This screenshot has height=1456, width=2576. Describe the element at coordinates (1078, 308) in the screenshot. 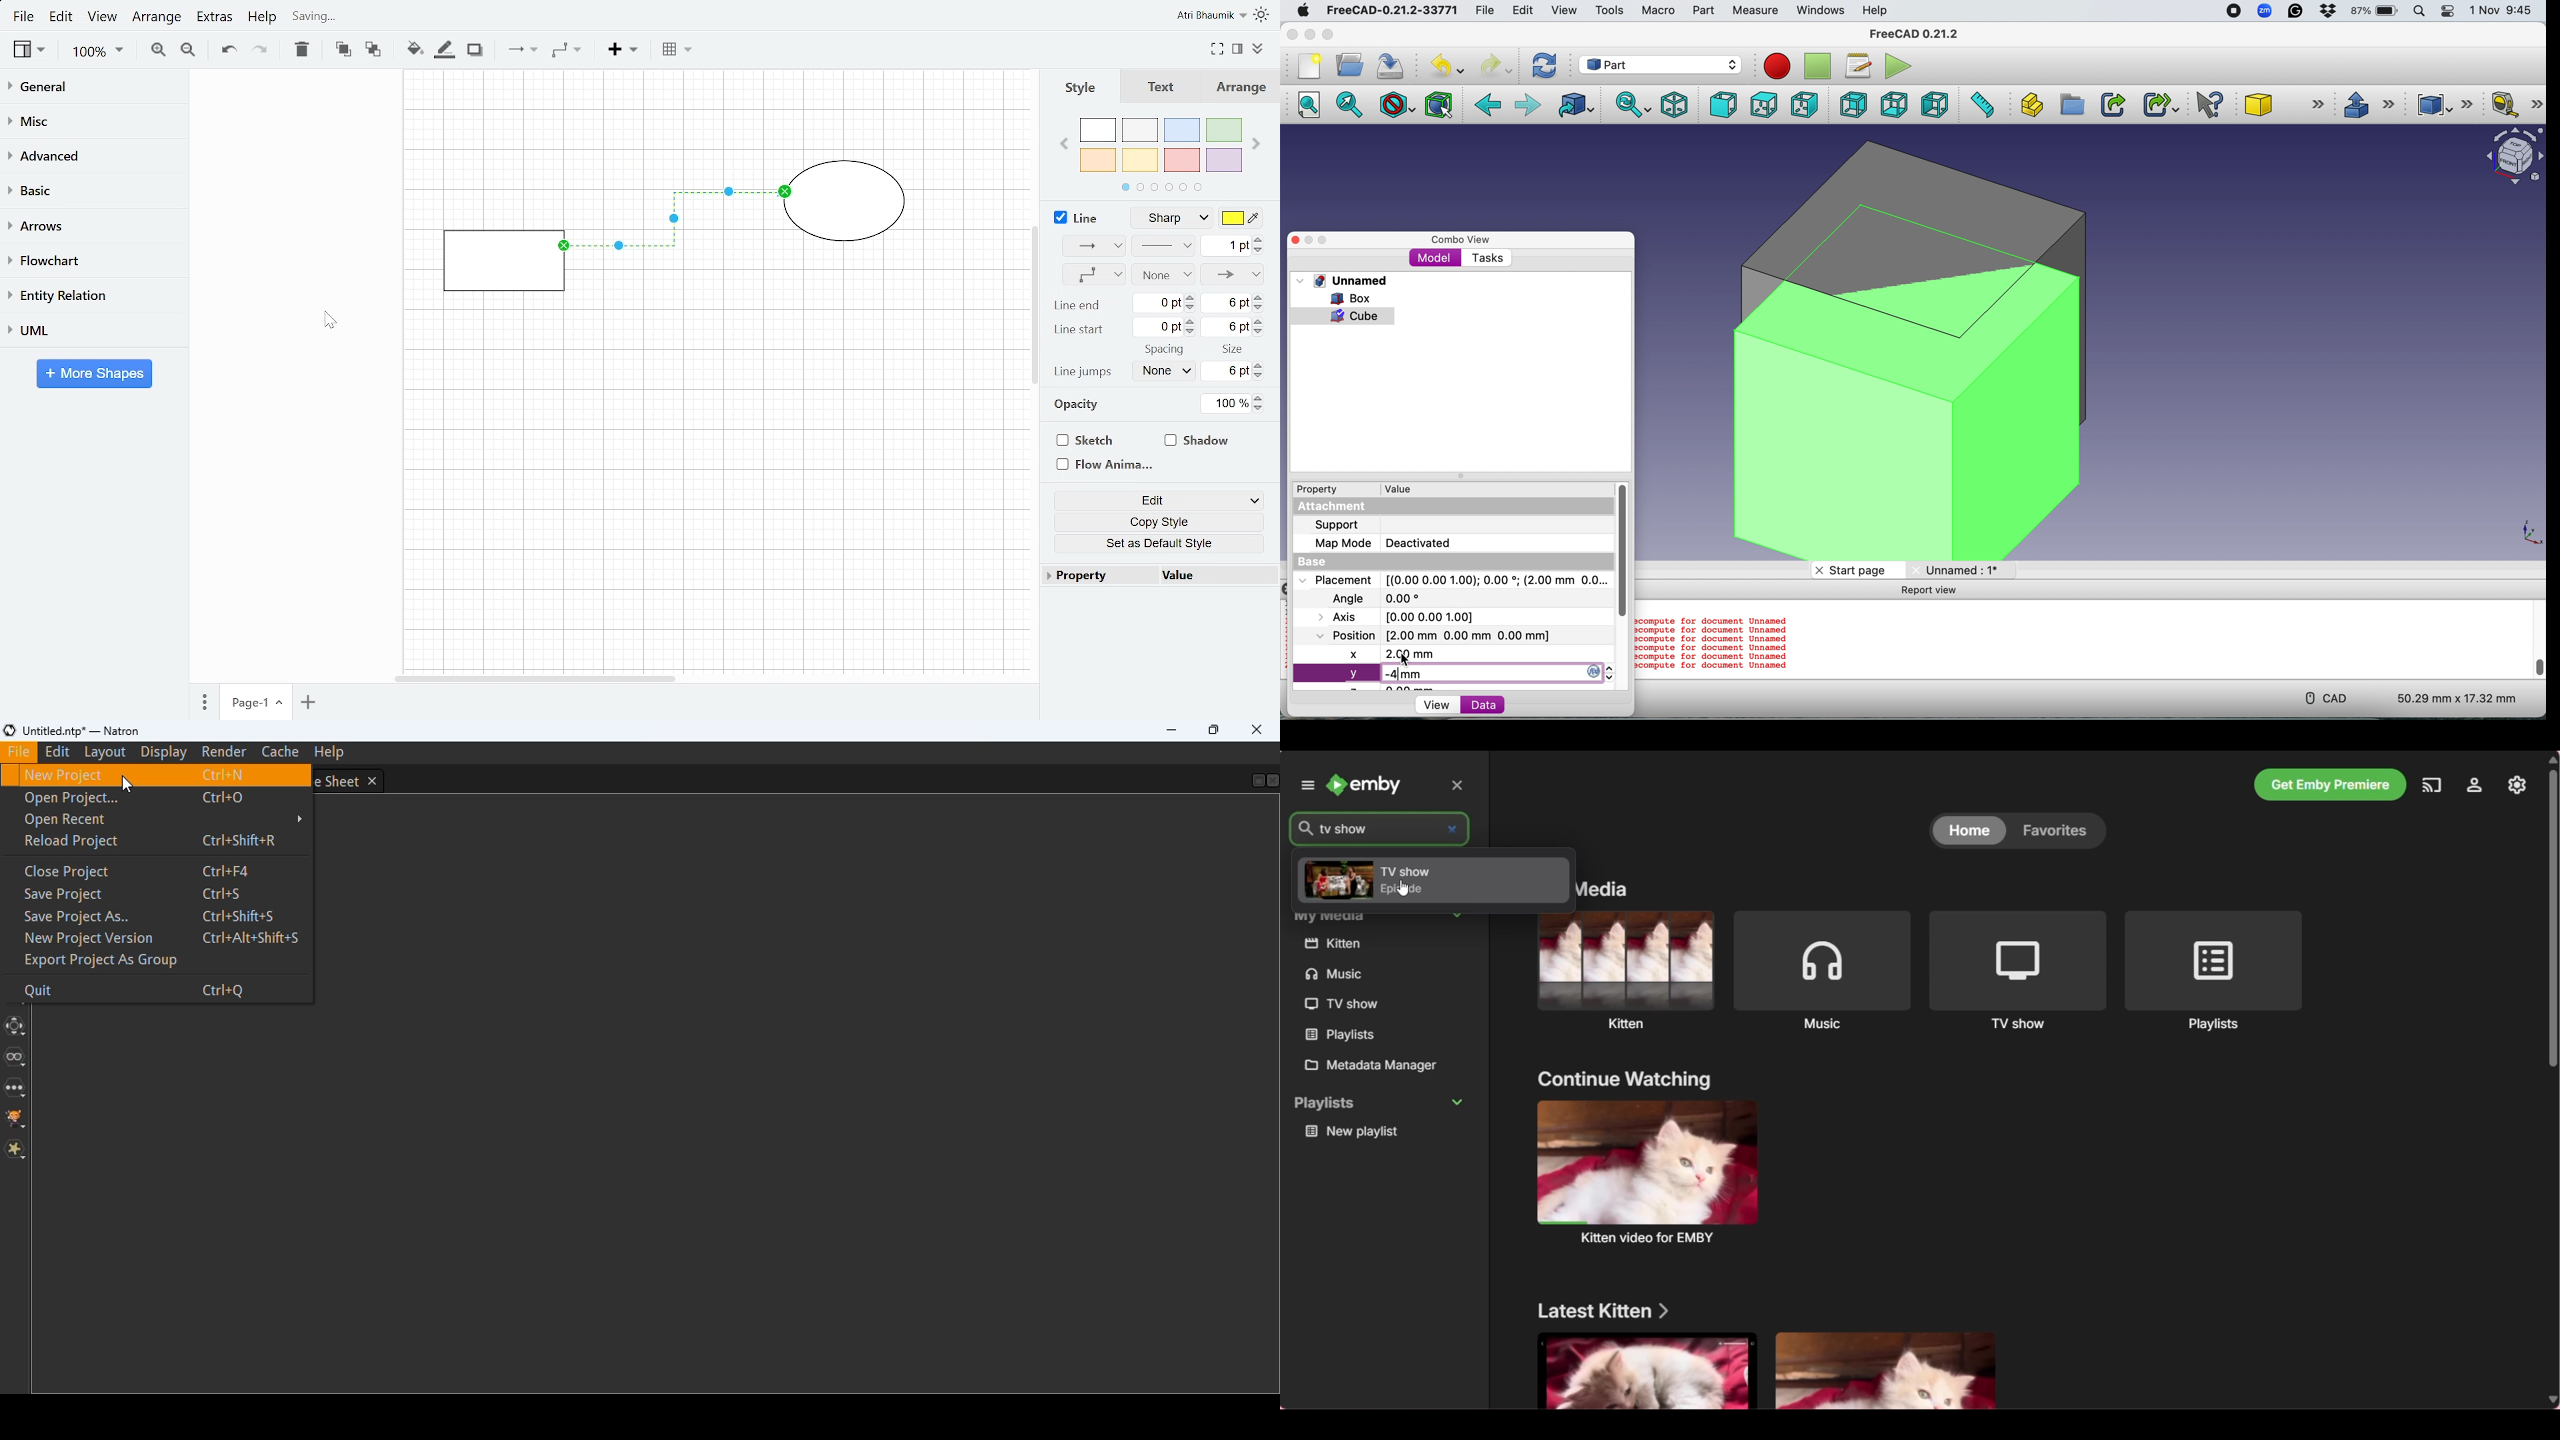

I see `line end` at that location.